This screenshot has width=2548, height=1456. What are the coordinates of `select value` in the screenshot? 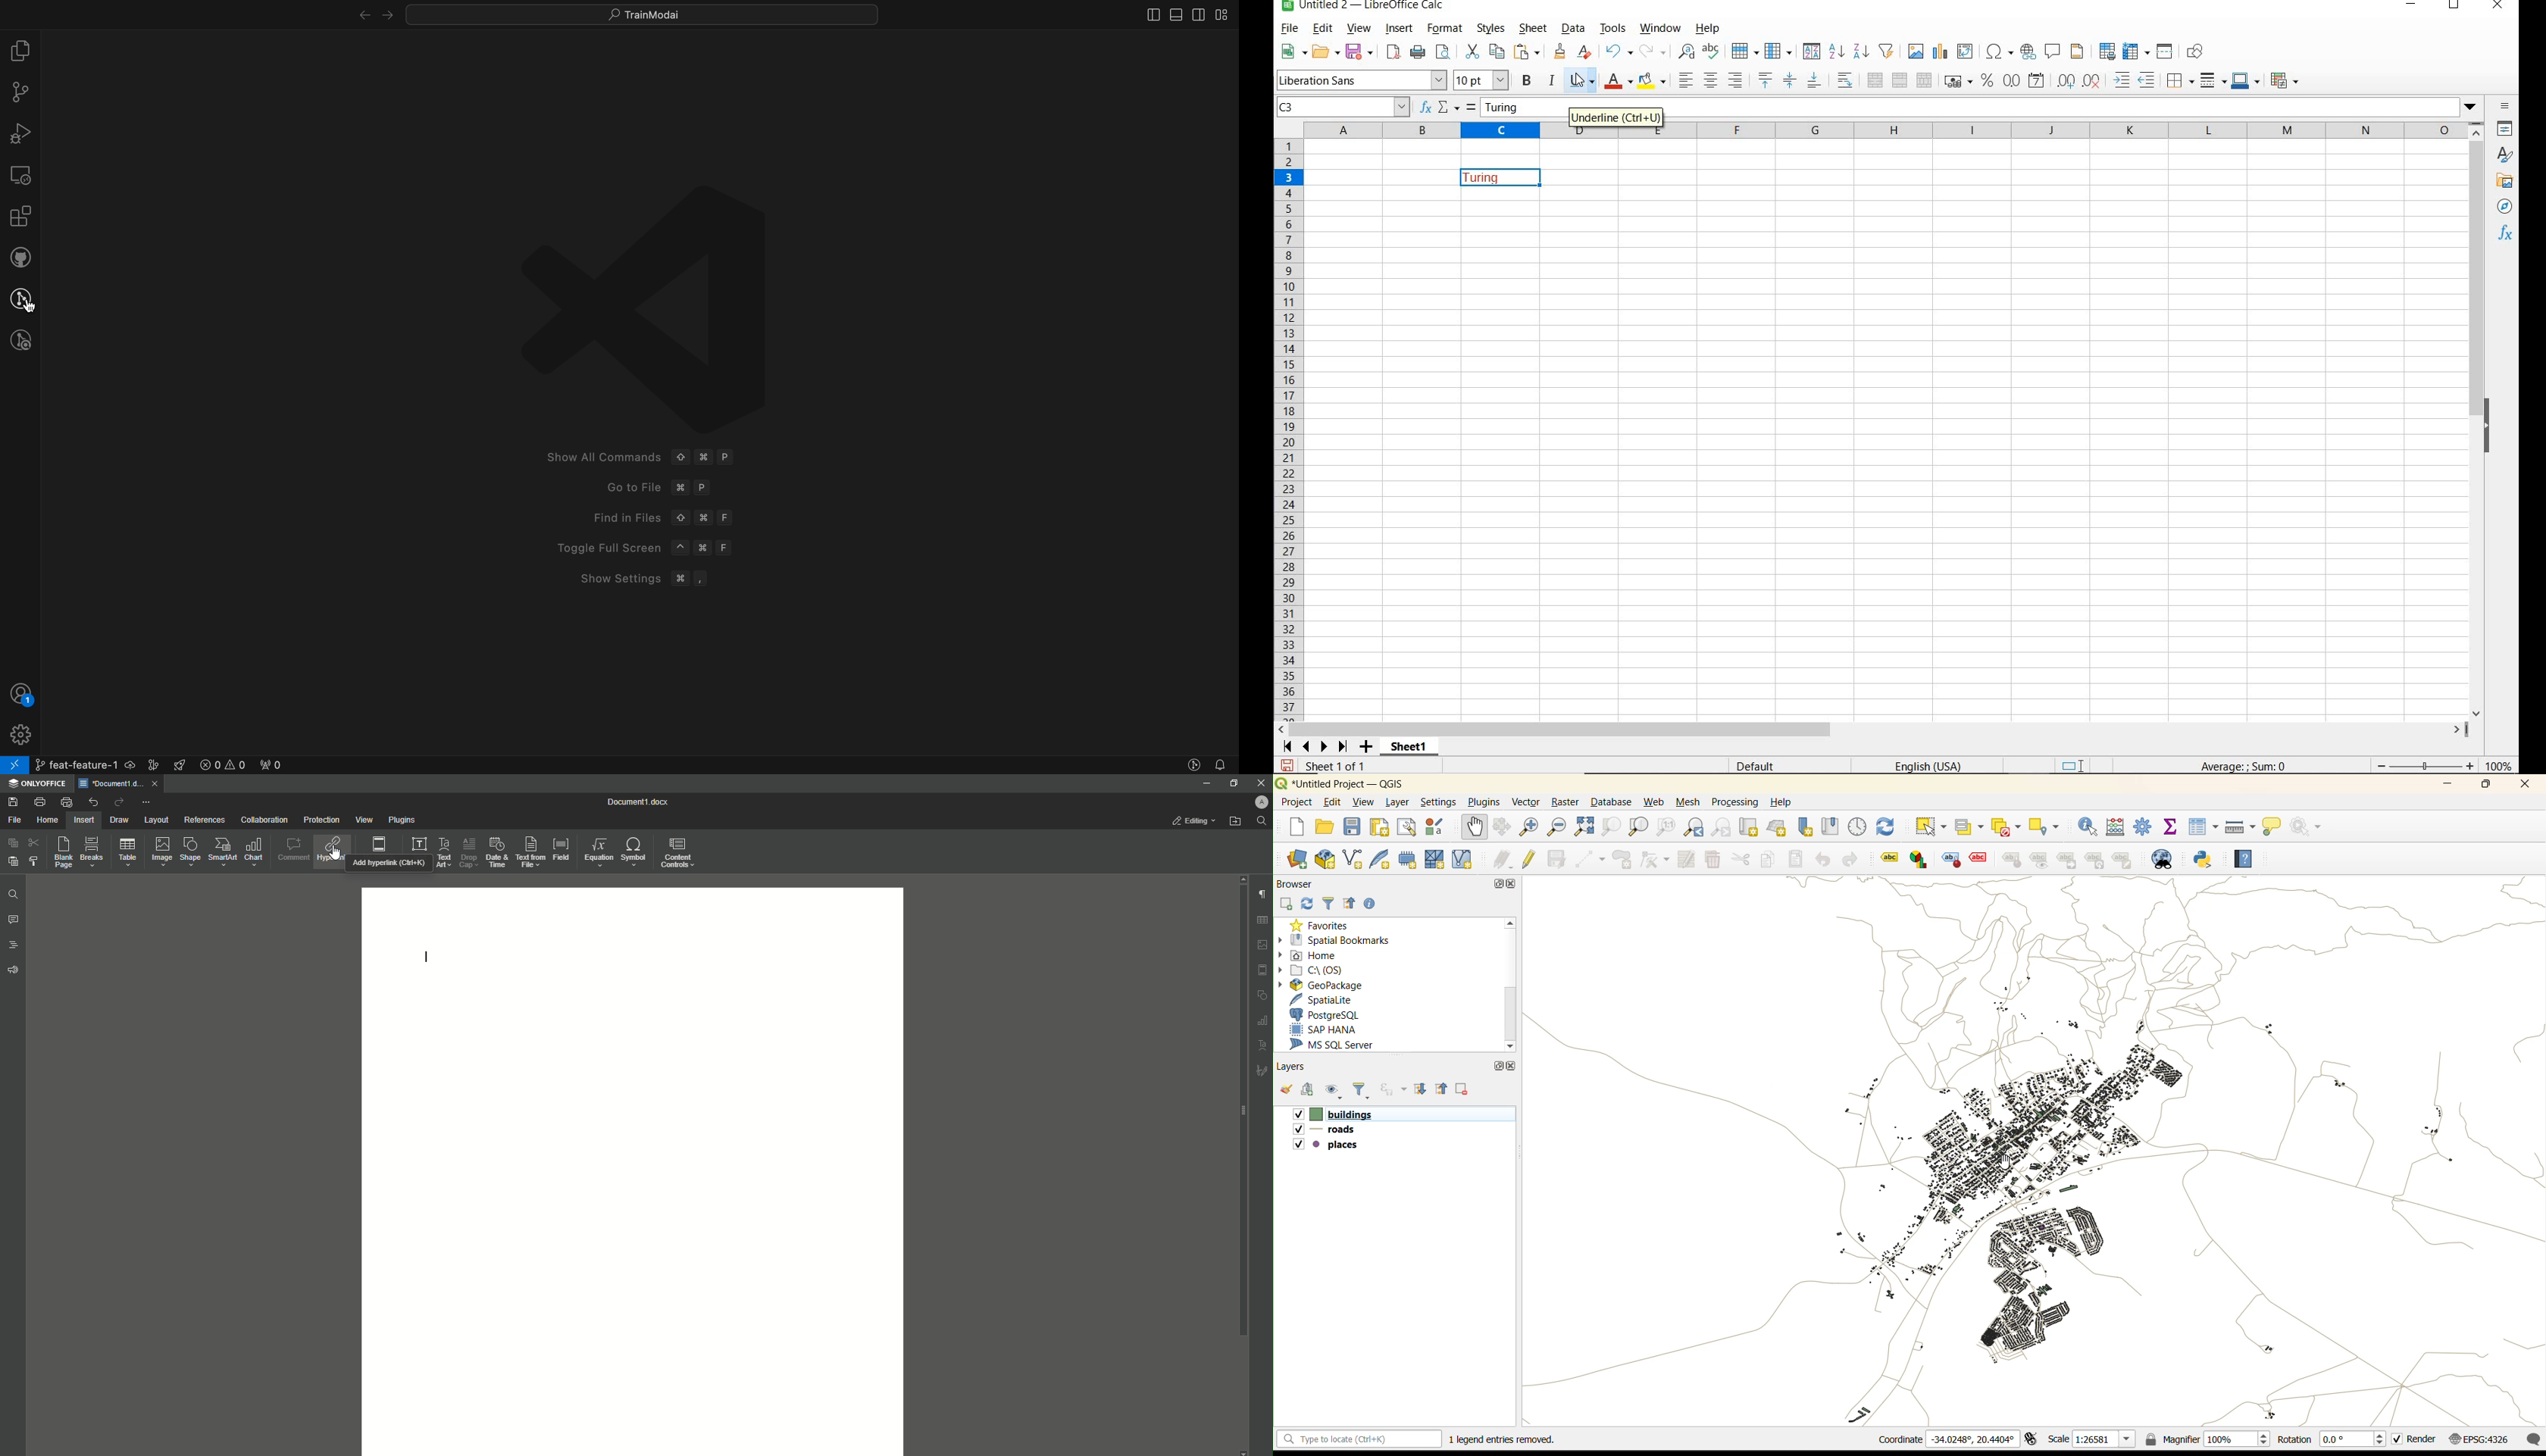 It's located at (1970, 825).